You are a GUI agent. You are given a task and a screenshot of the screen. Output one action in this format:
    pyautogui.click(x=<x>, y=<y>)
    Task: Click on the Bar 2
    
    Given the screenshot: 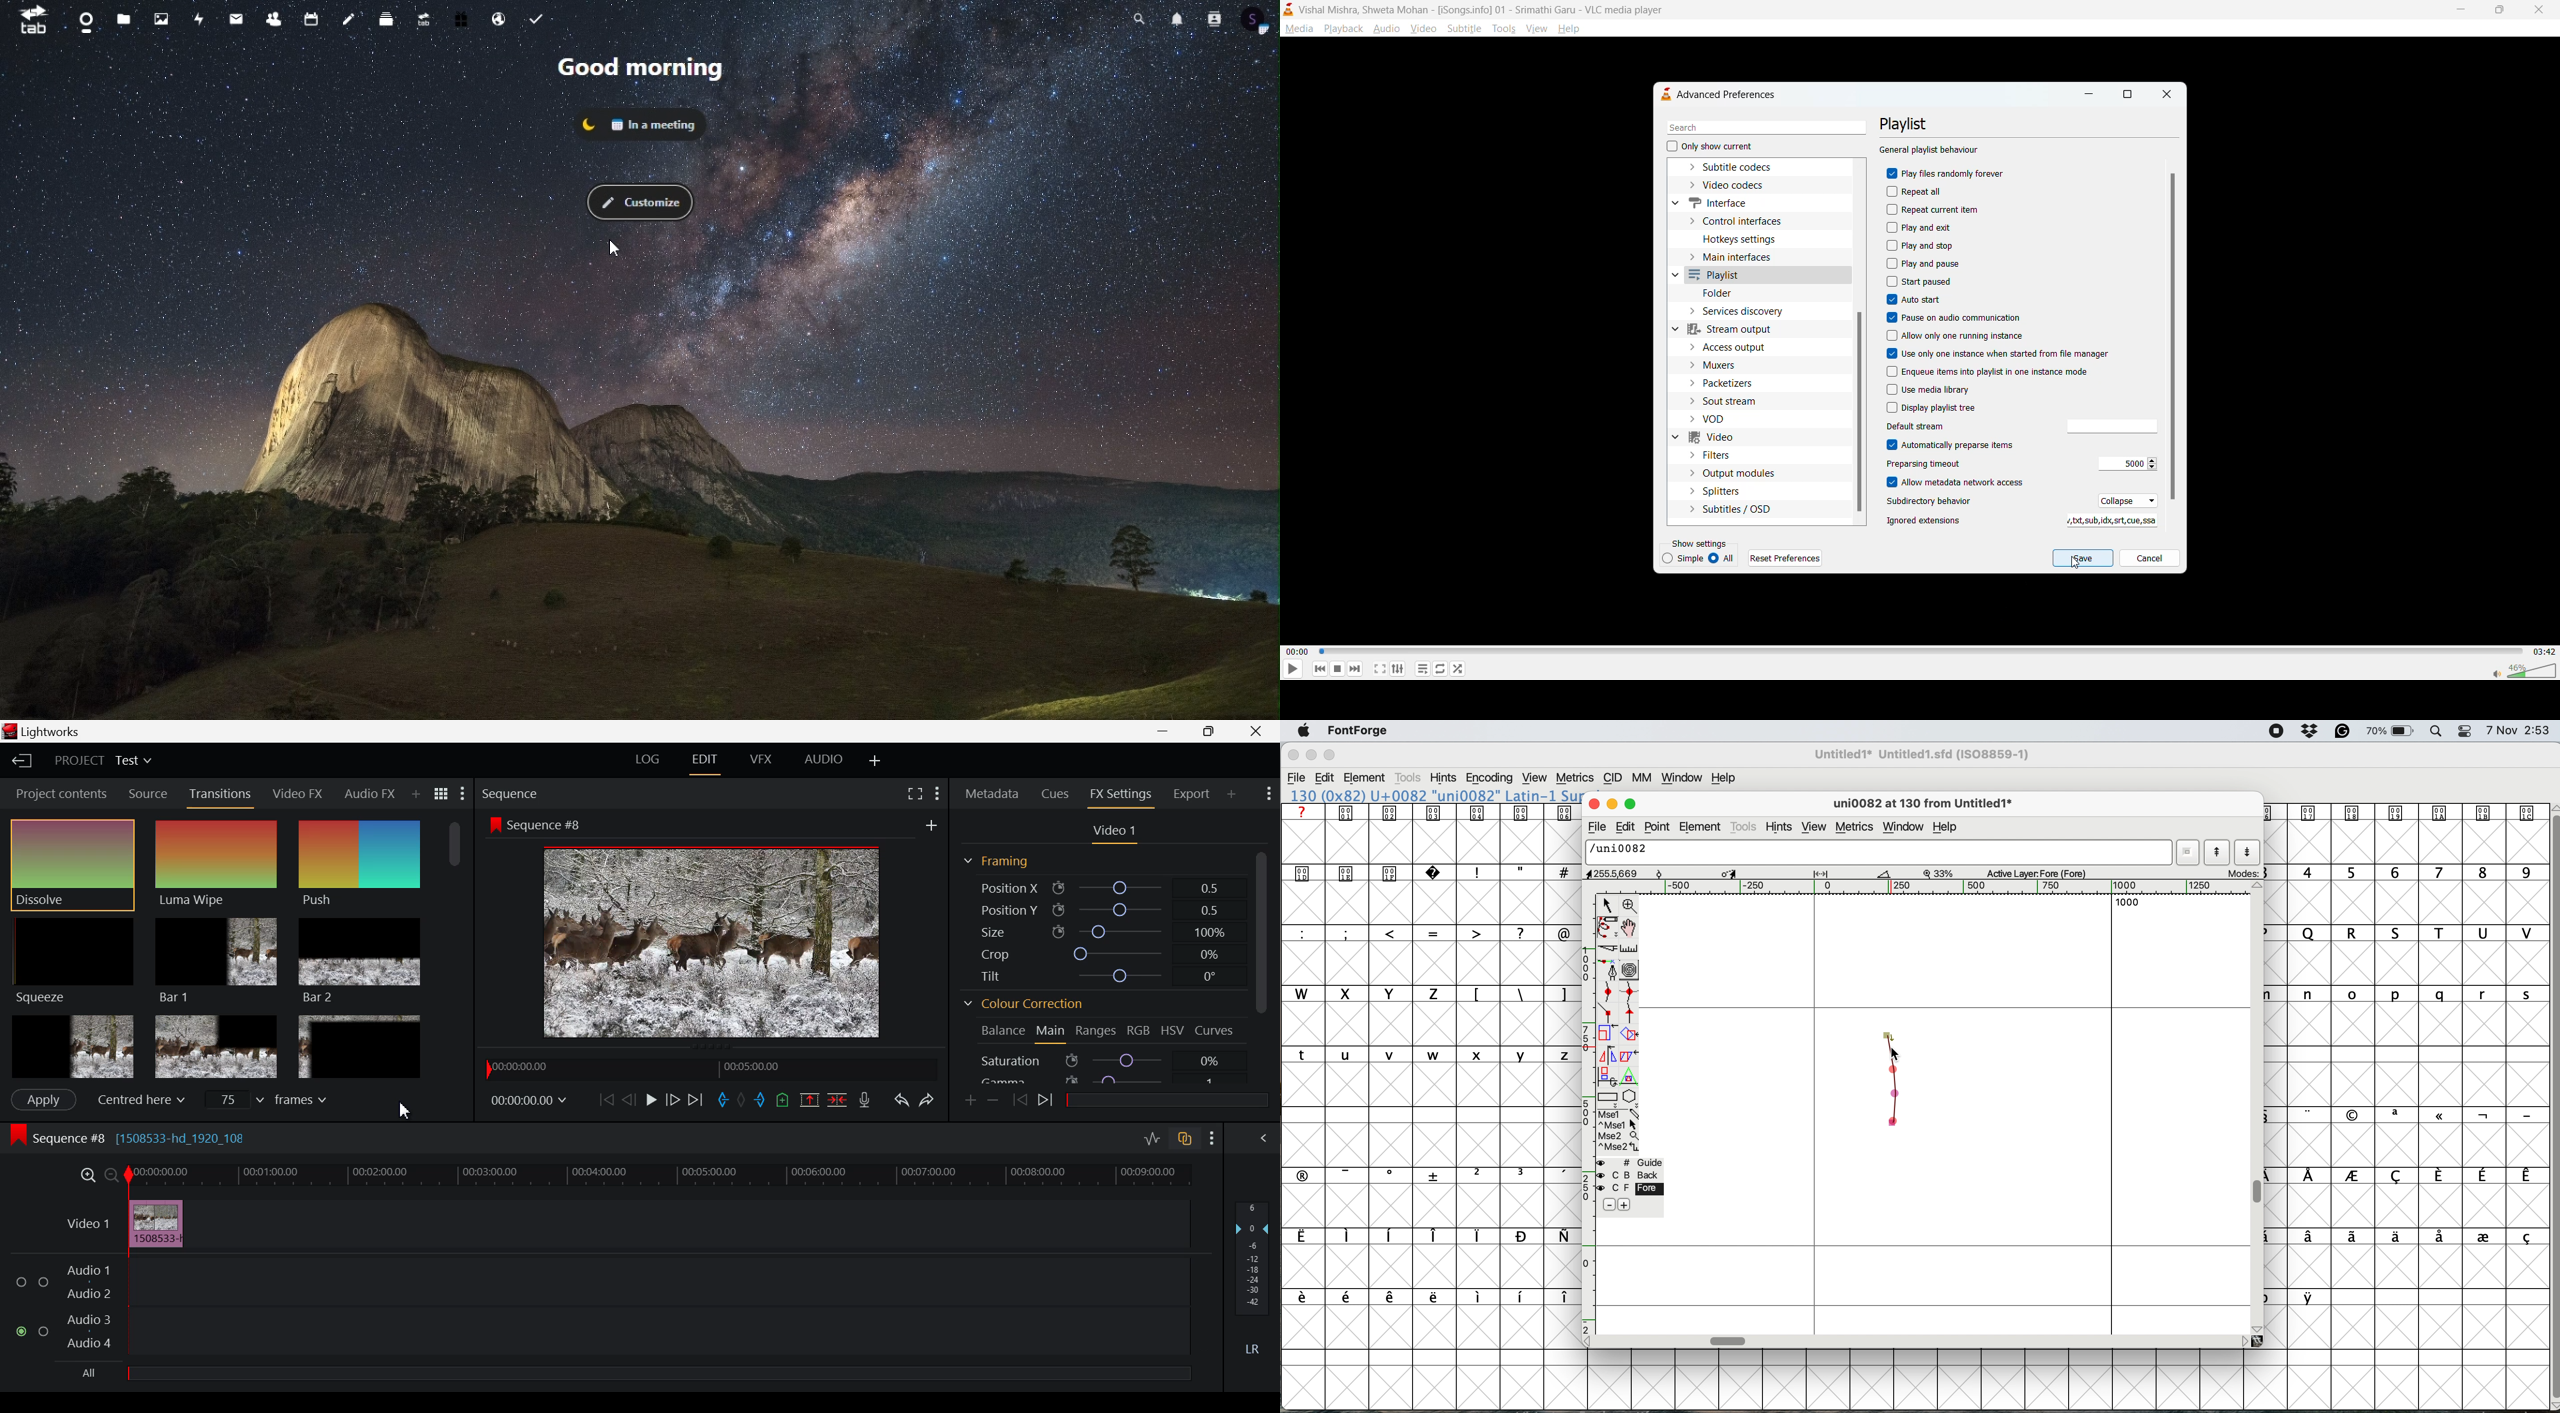 What is the action you would take?
    pyautogui.click(x=361, y=960)
    